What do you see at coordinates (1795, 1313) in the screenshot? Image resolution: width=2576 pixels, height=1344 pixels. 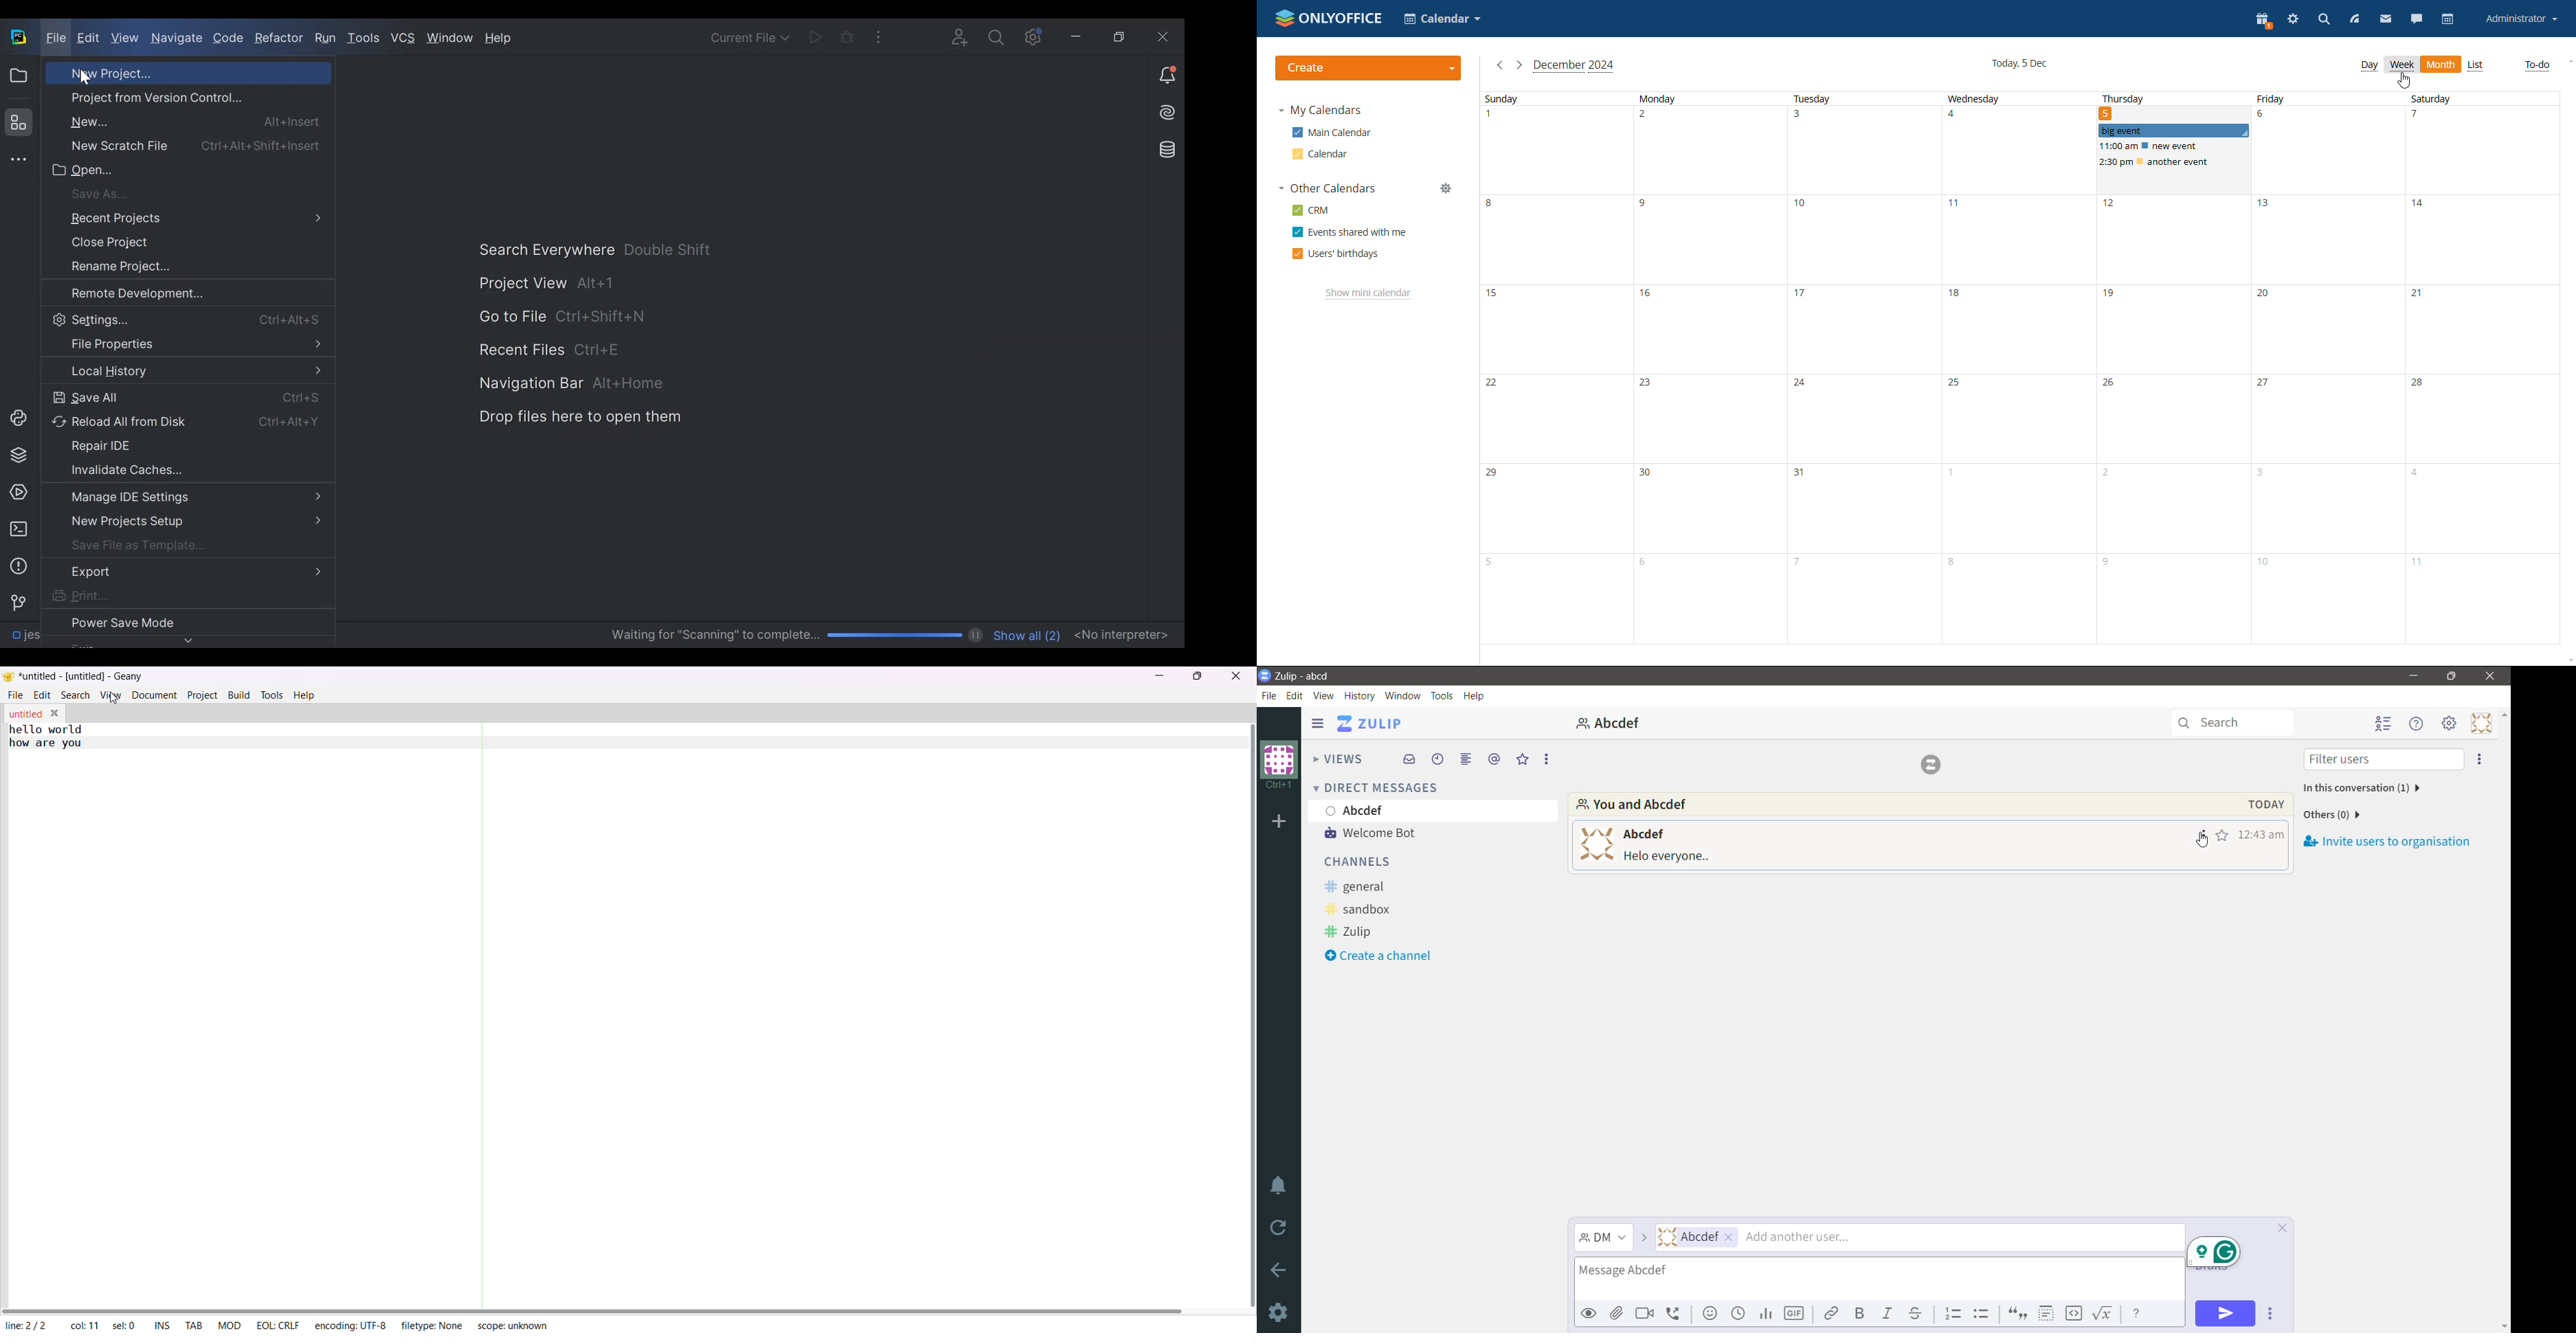 I see `Add GIF` at bounding box center [1795, 1313].